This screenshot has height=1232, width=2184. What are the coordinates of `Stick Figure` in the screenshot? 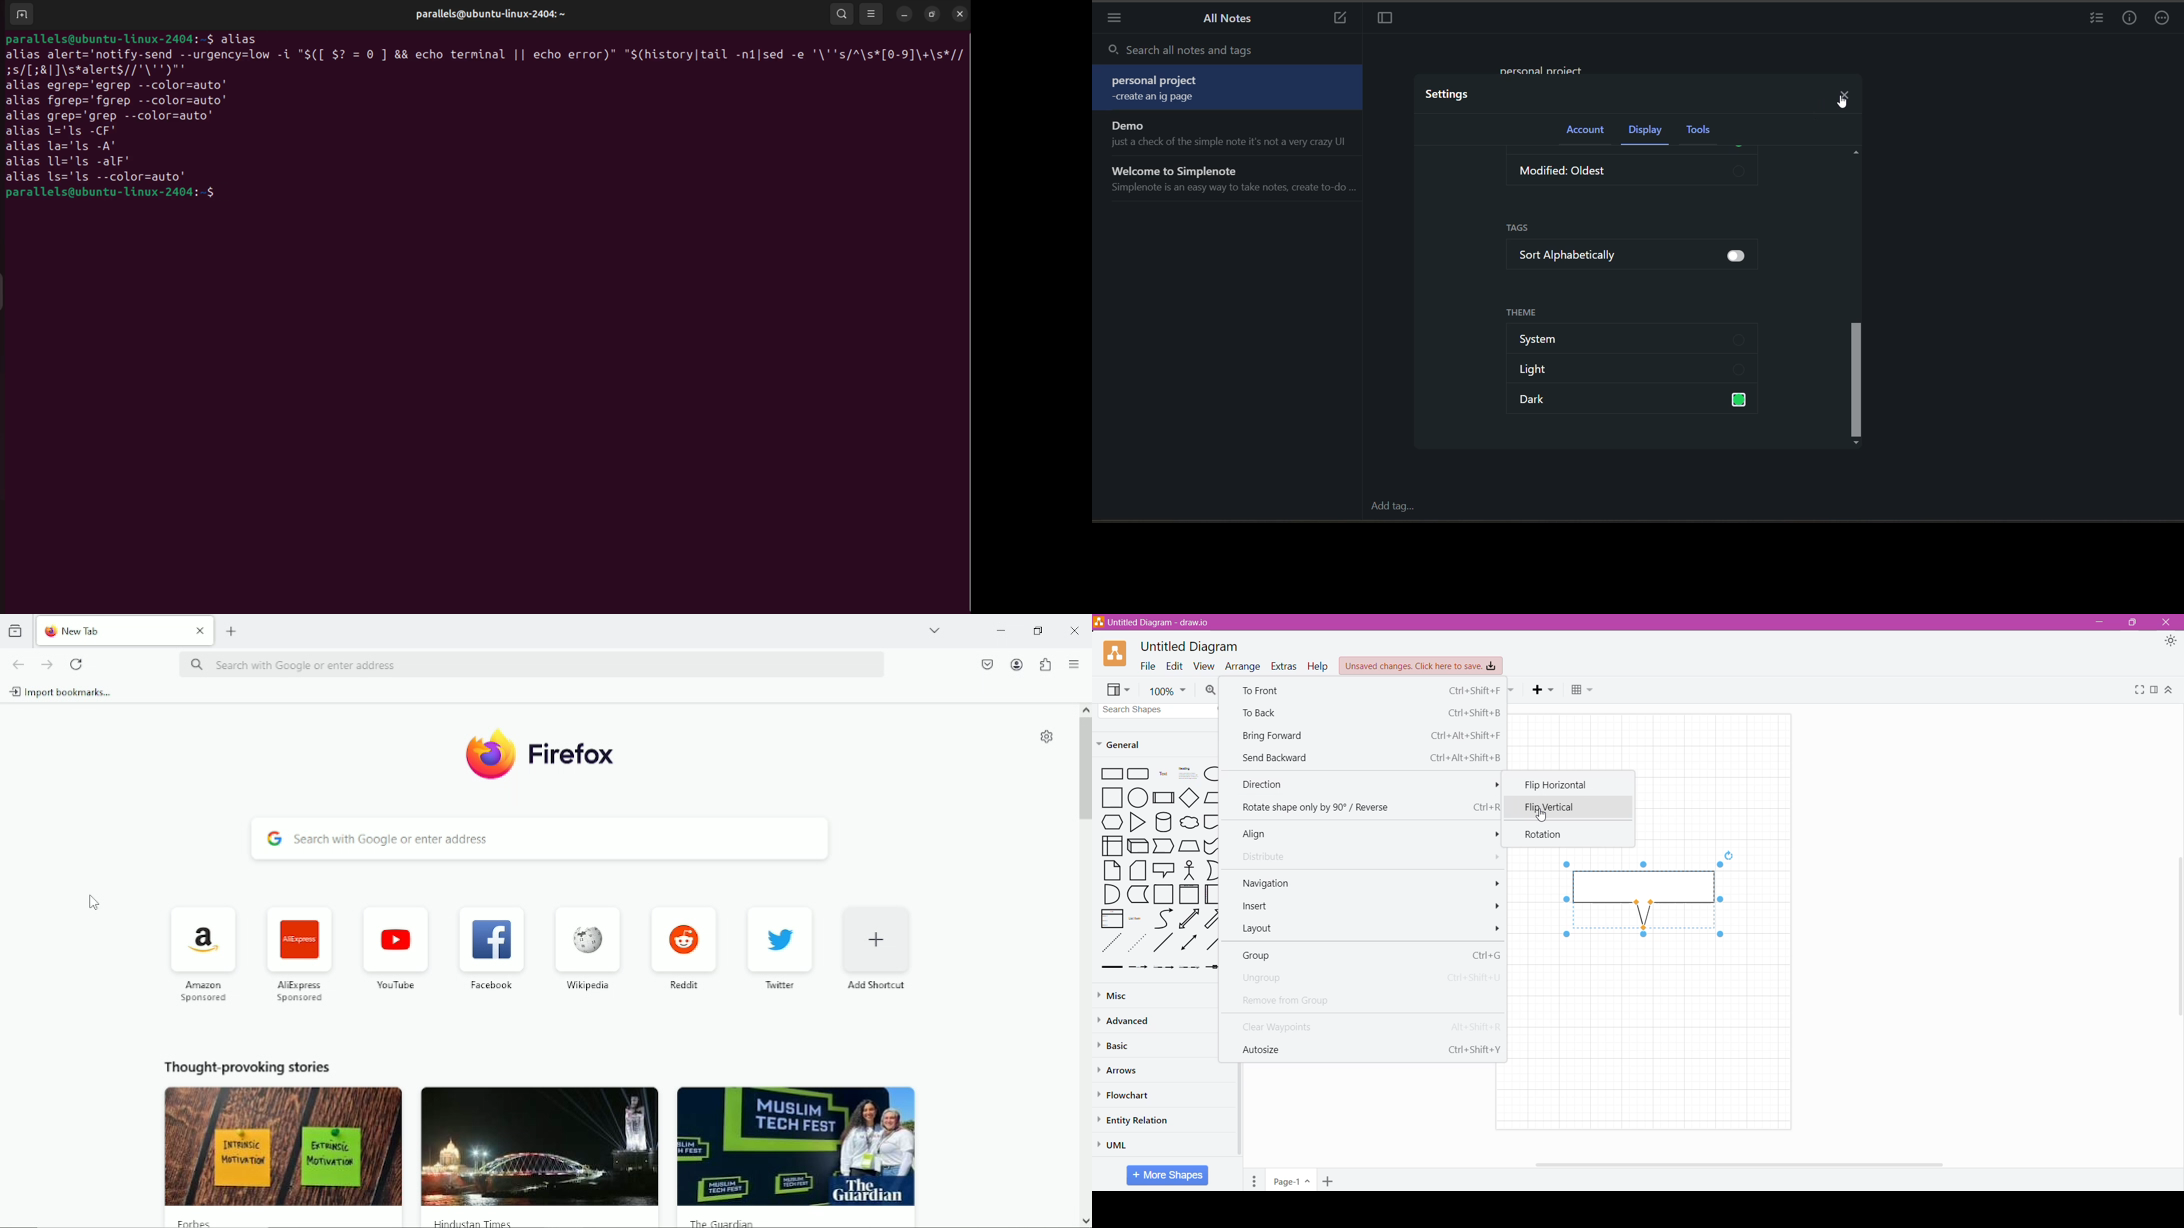 It's located at (1189, 870).